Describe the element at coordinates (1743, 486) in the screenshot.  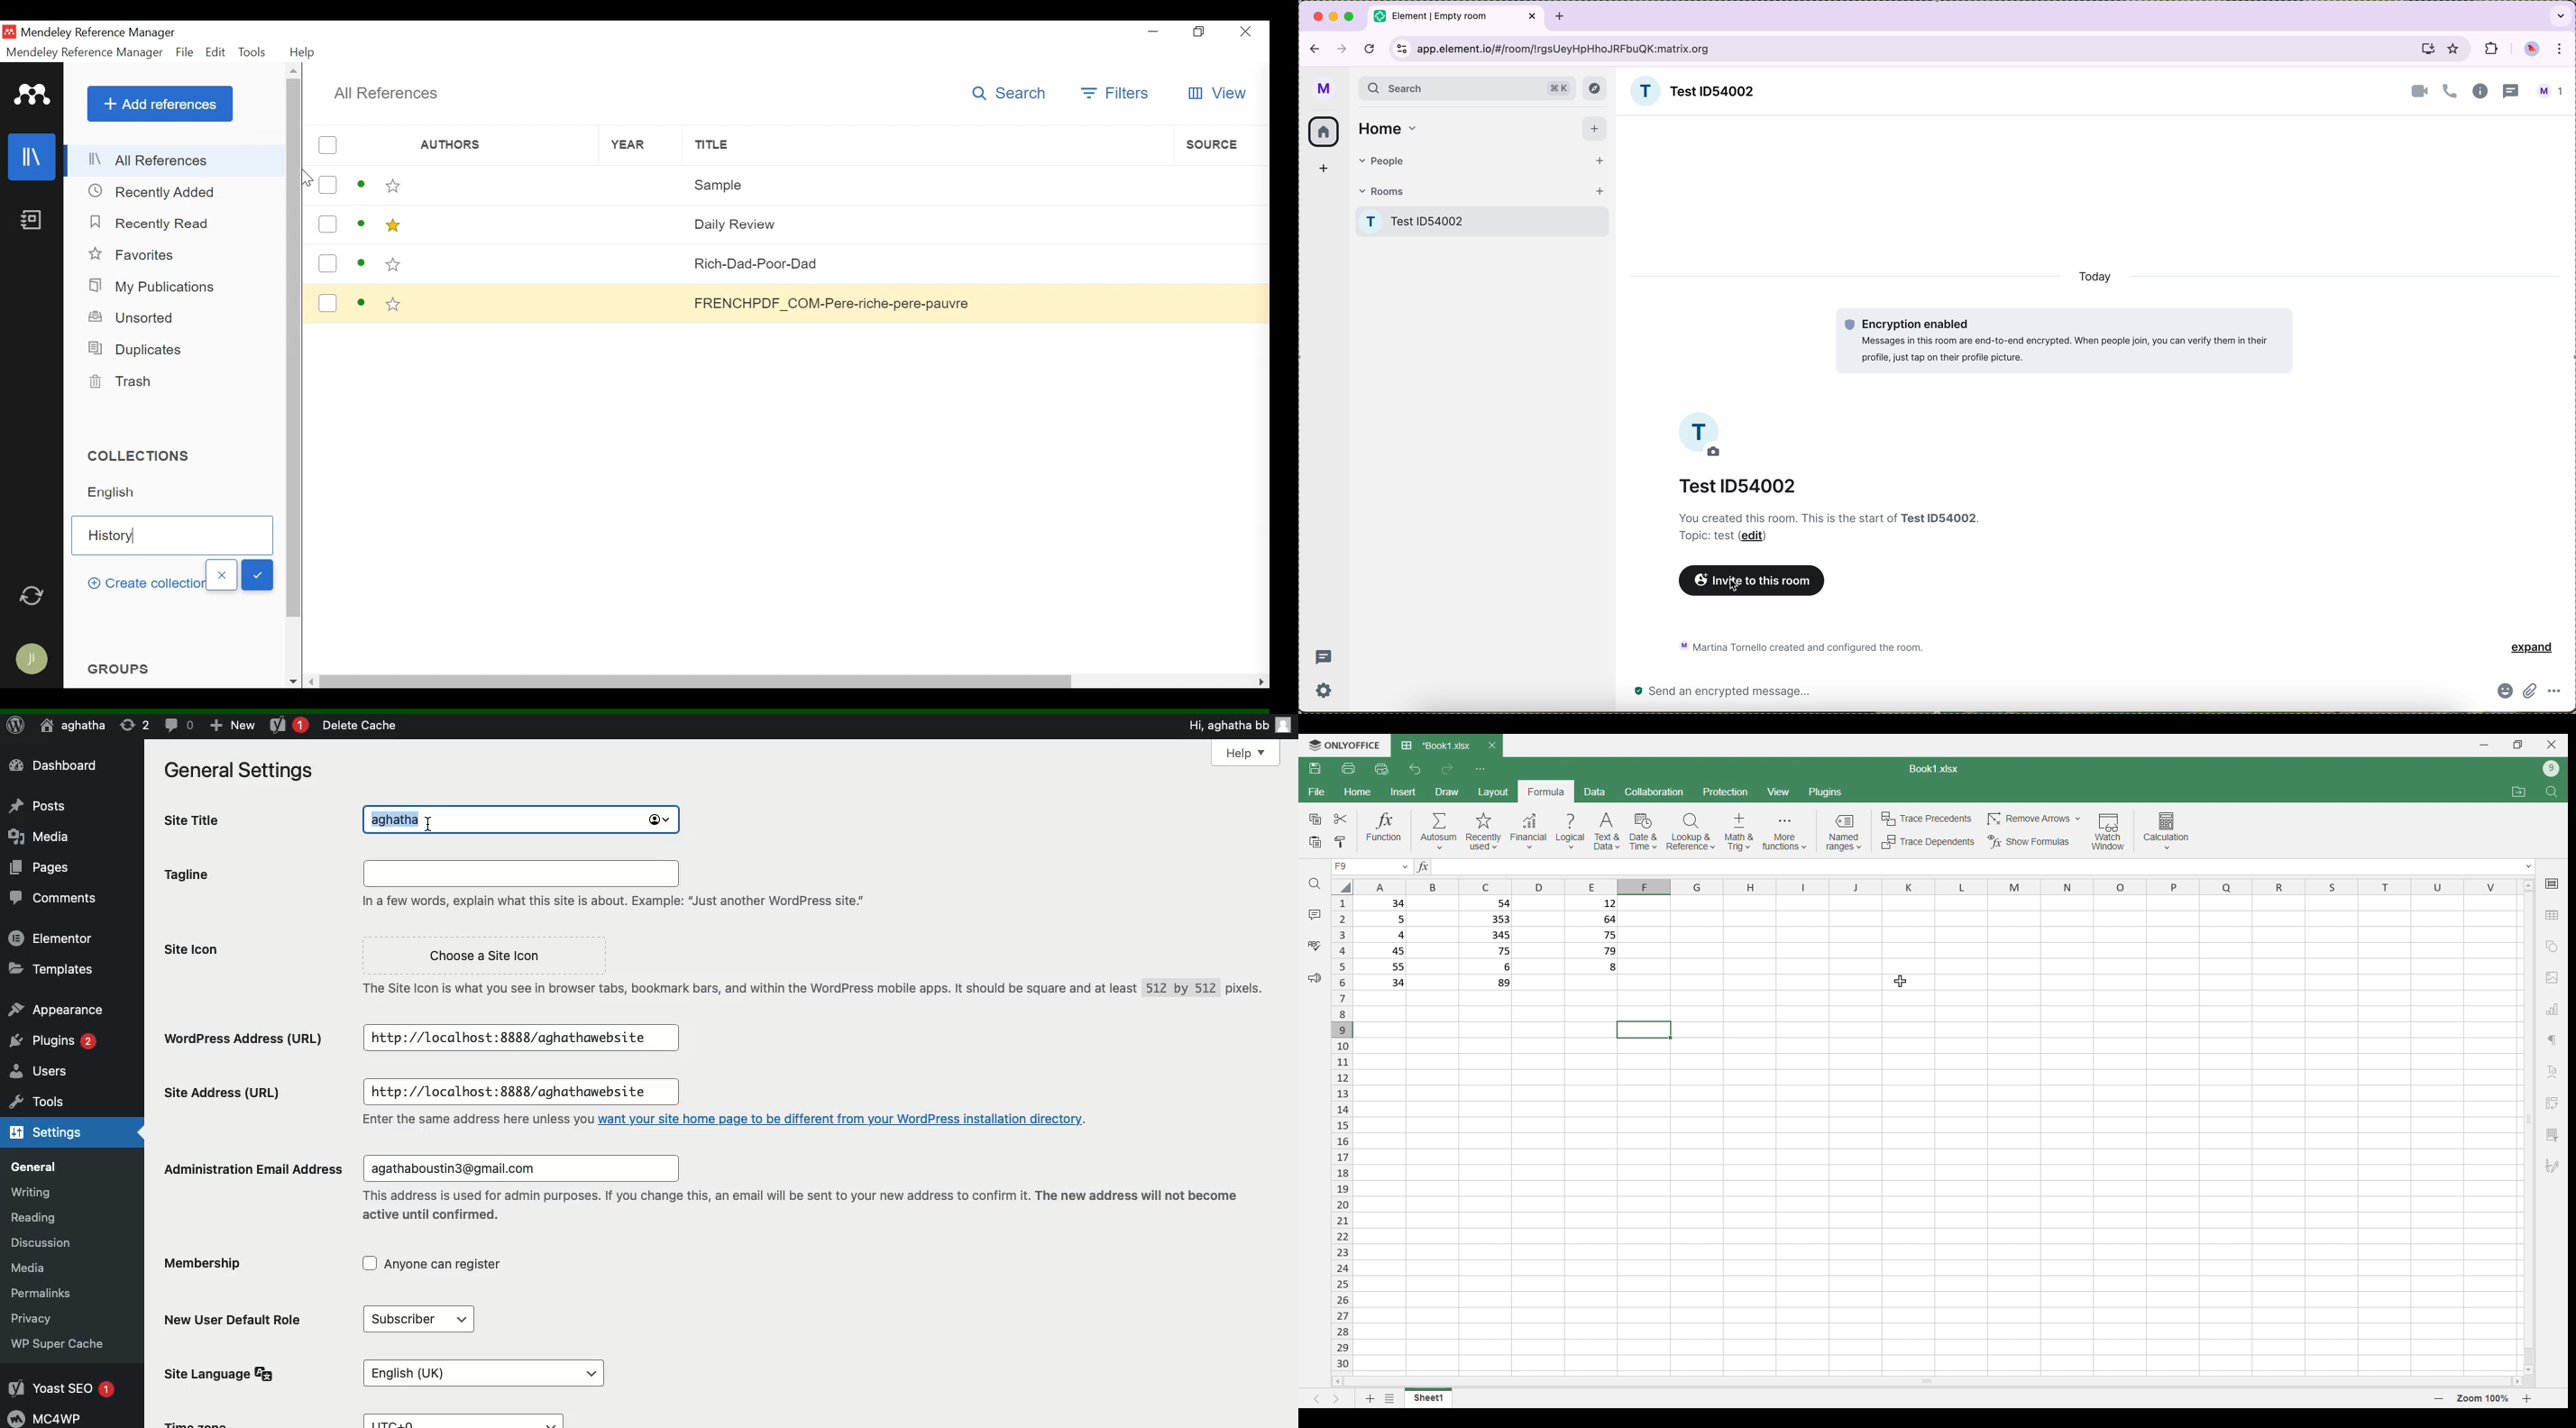
I see `Test ID 54002` at that location.